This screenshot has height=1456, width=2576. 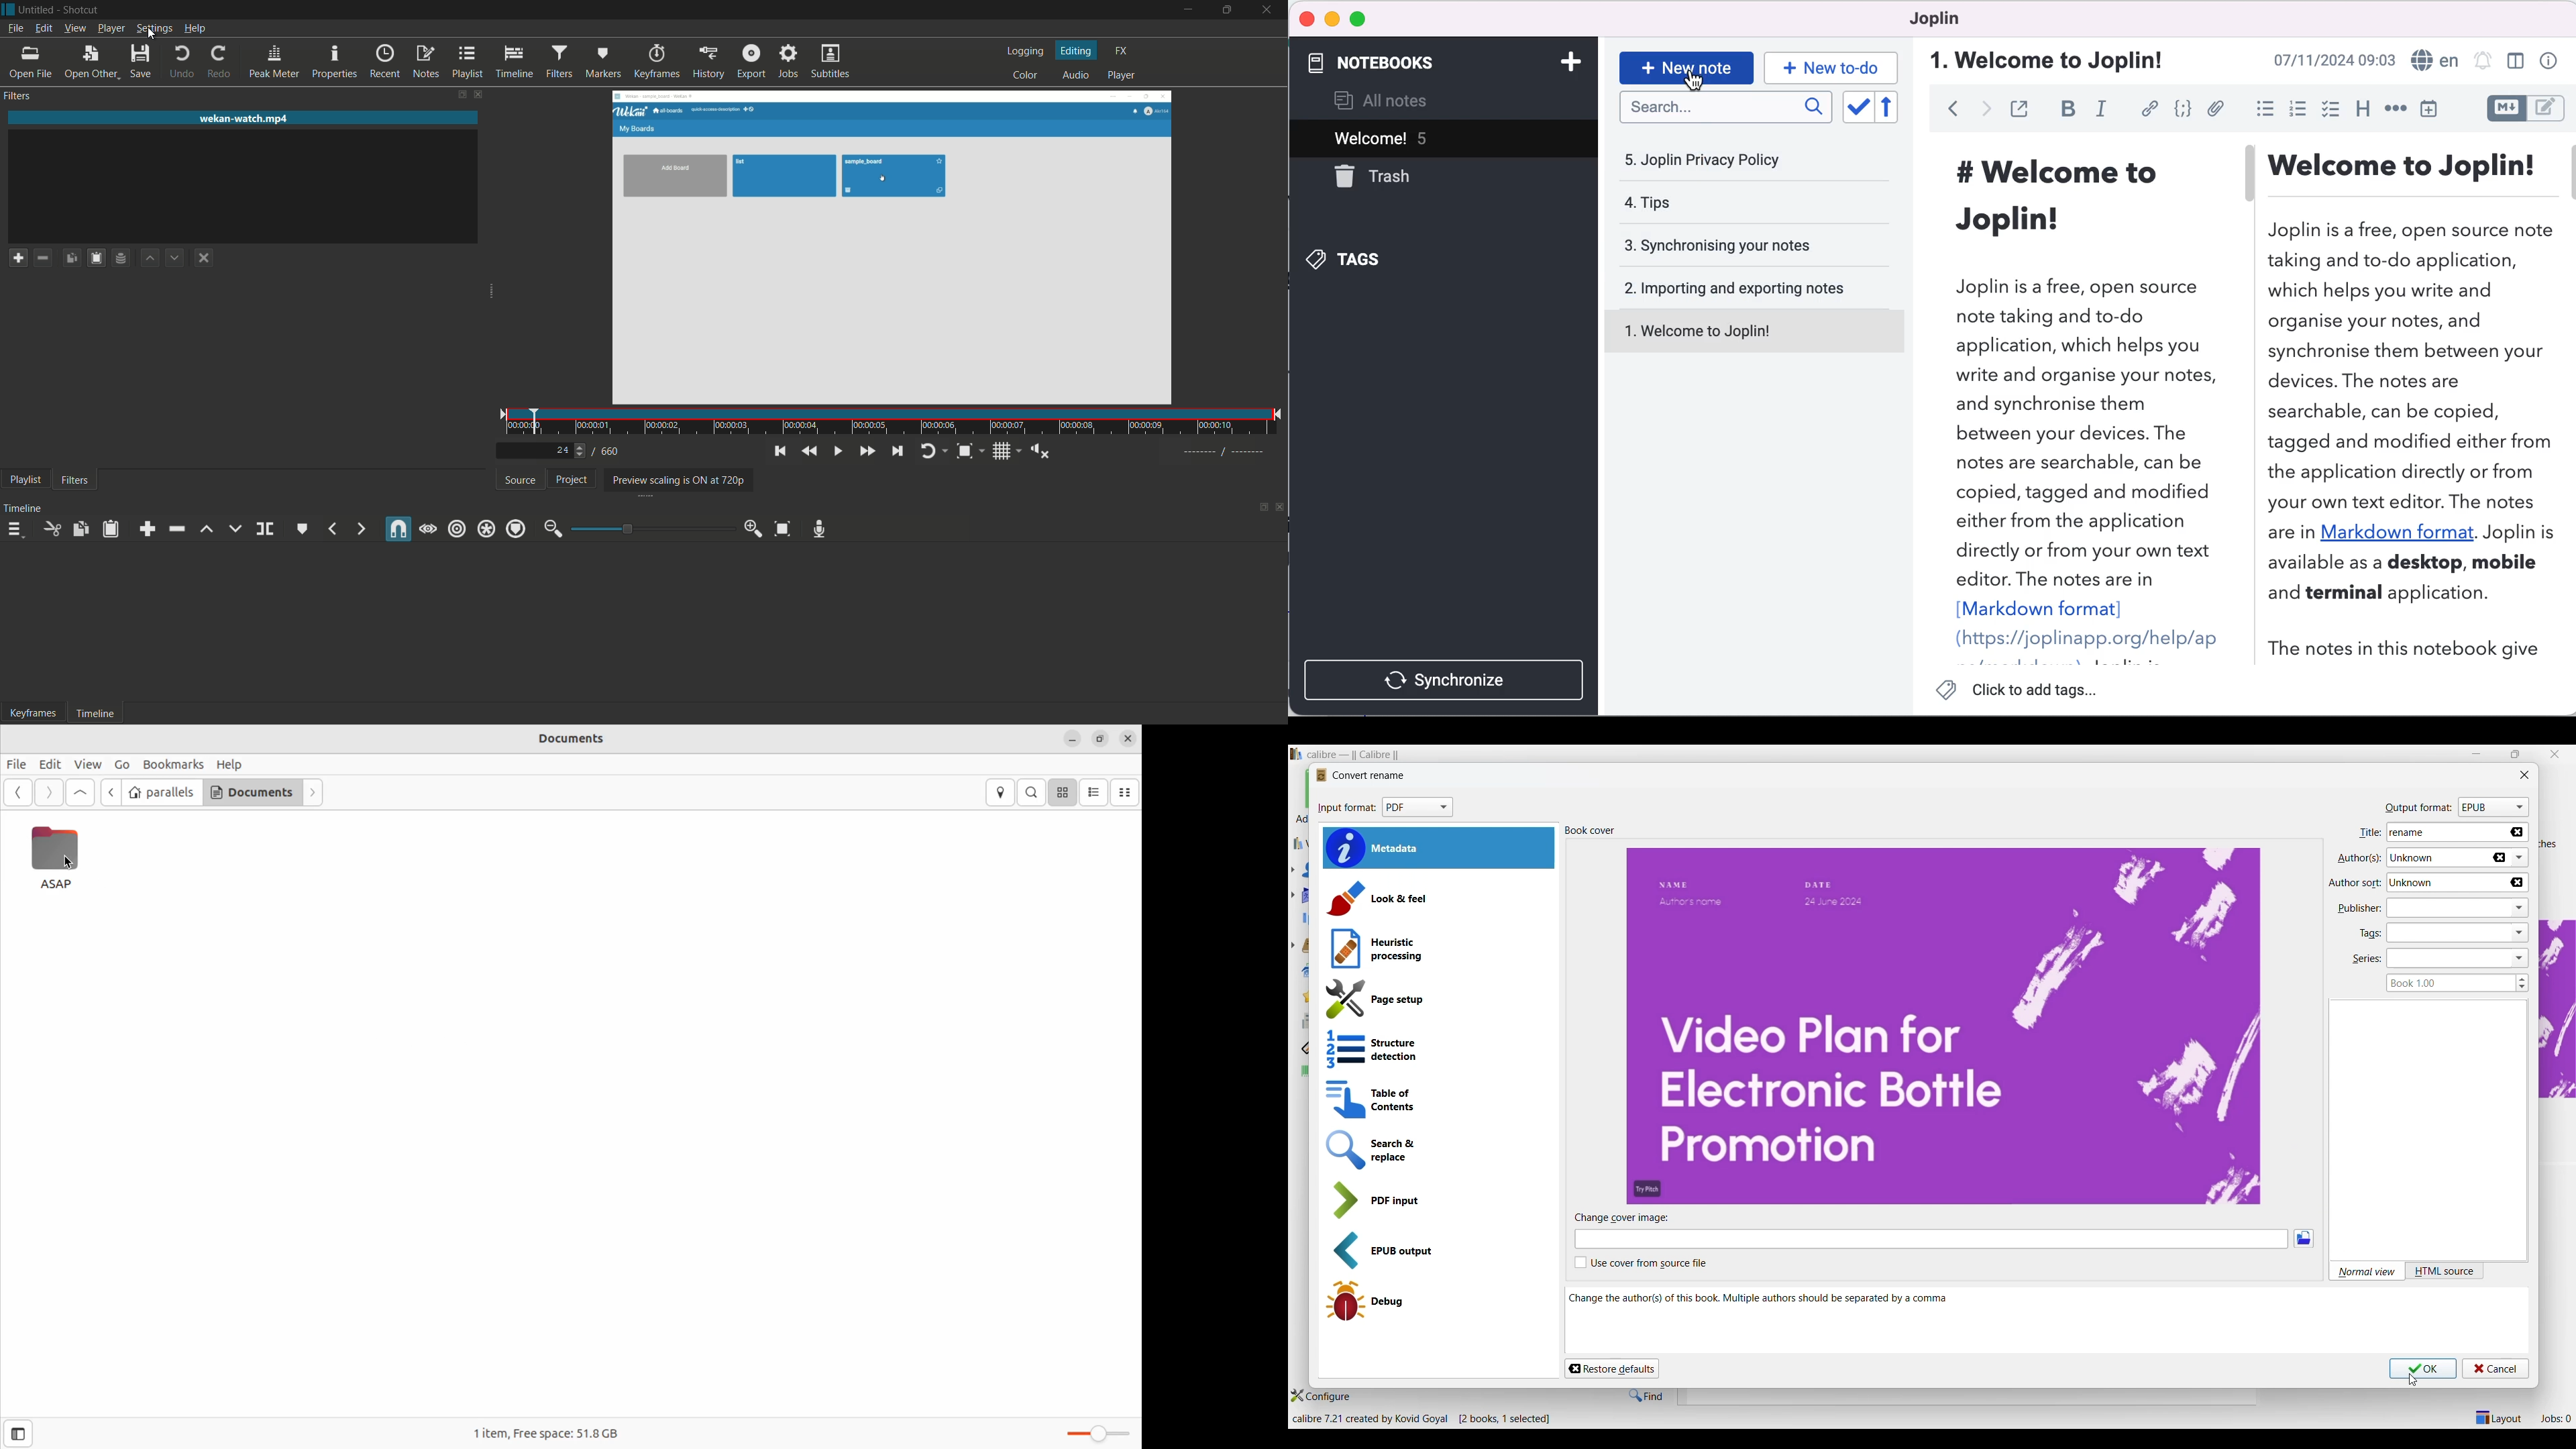 I want to click on bulleted list, so click(x=2263, y=108).